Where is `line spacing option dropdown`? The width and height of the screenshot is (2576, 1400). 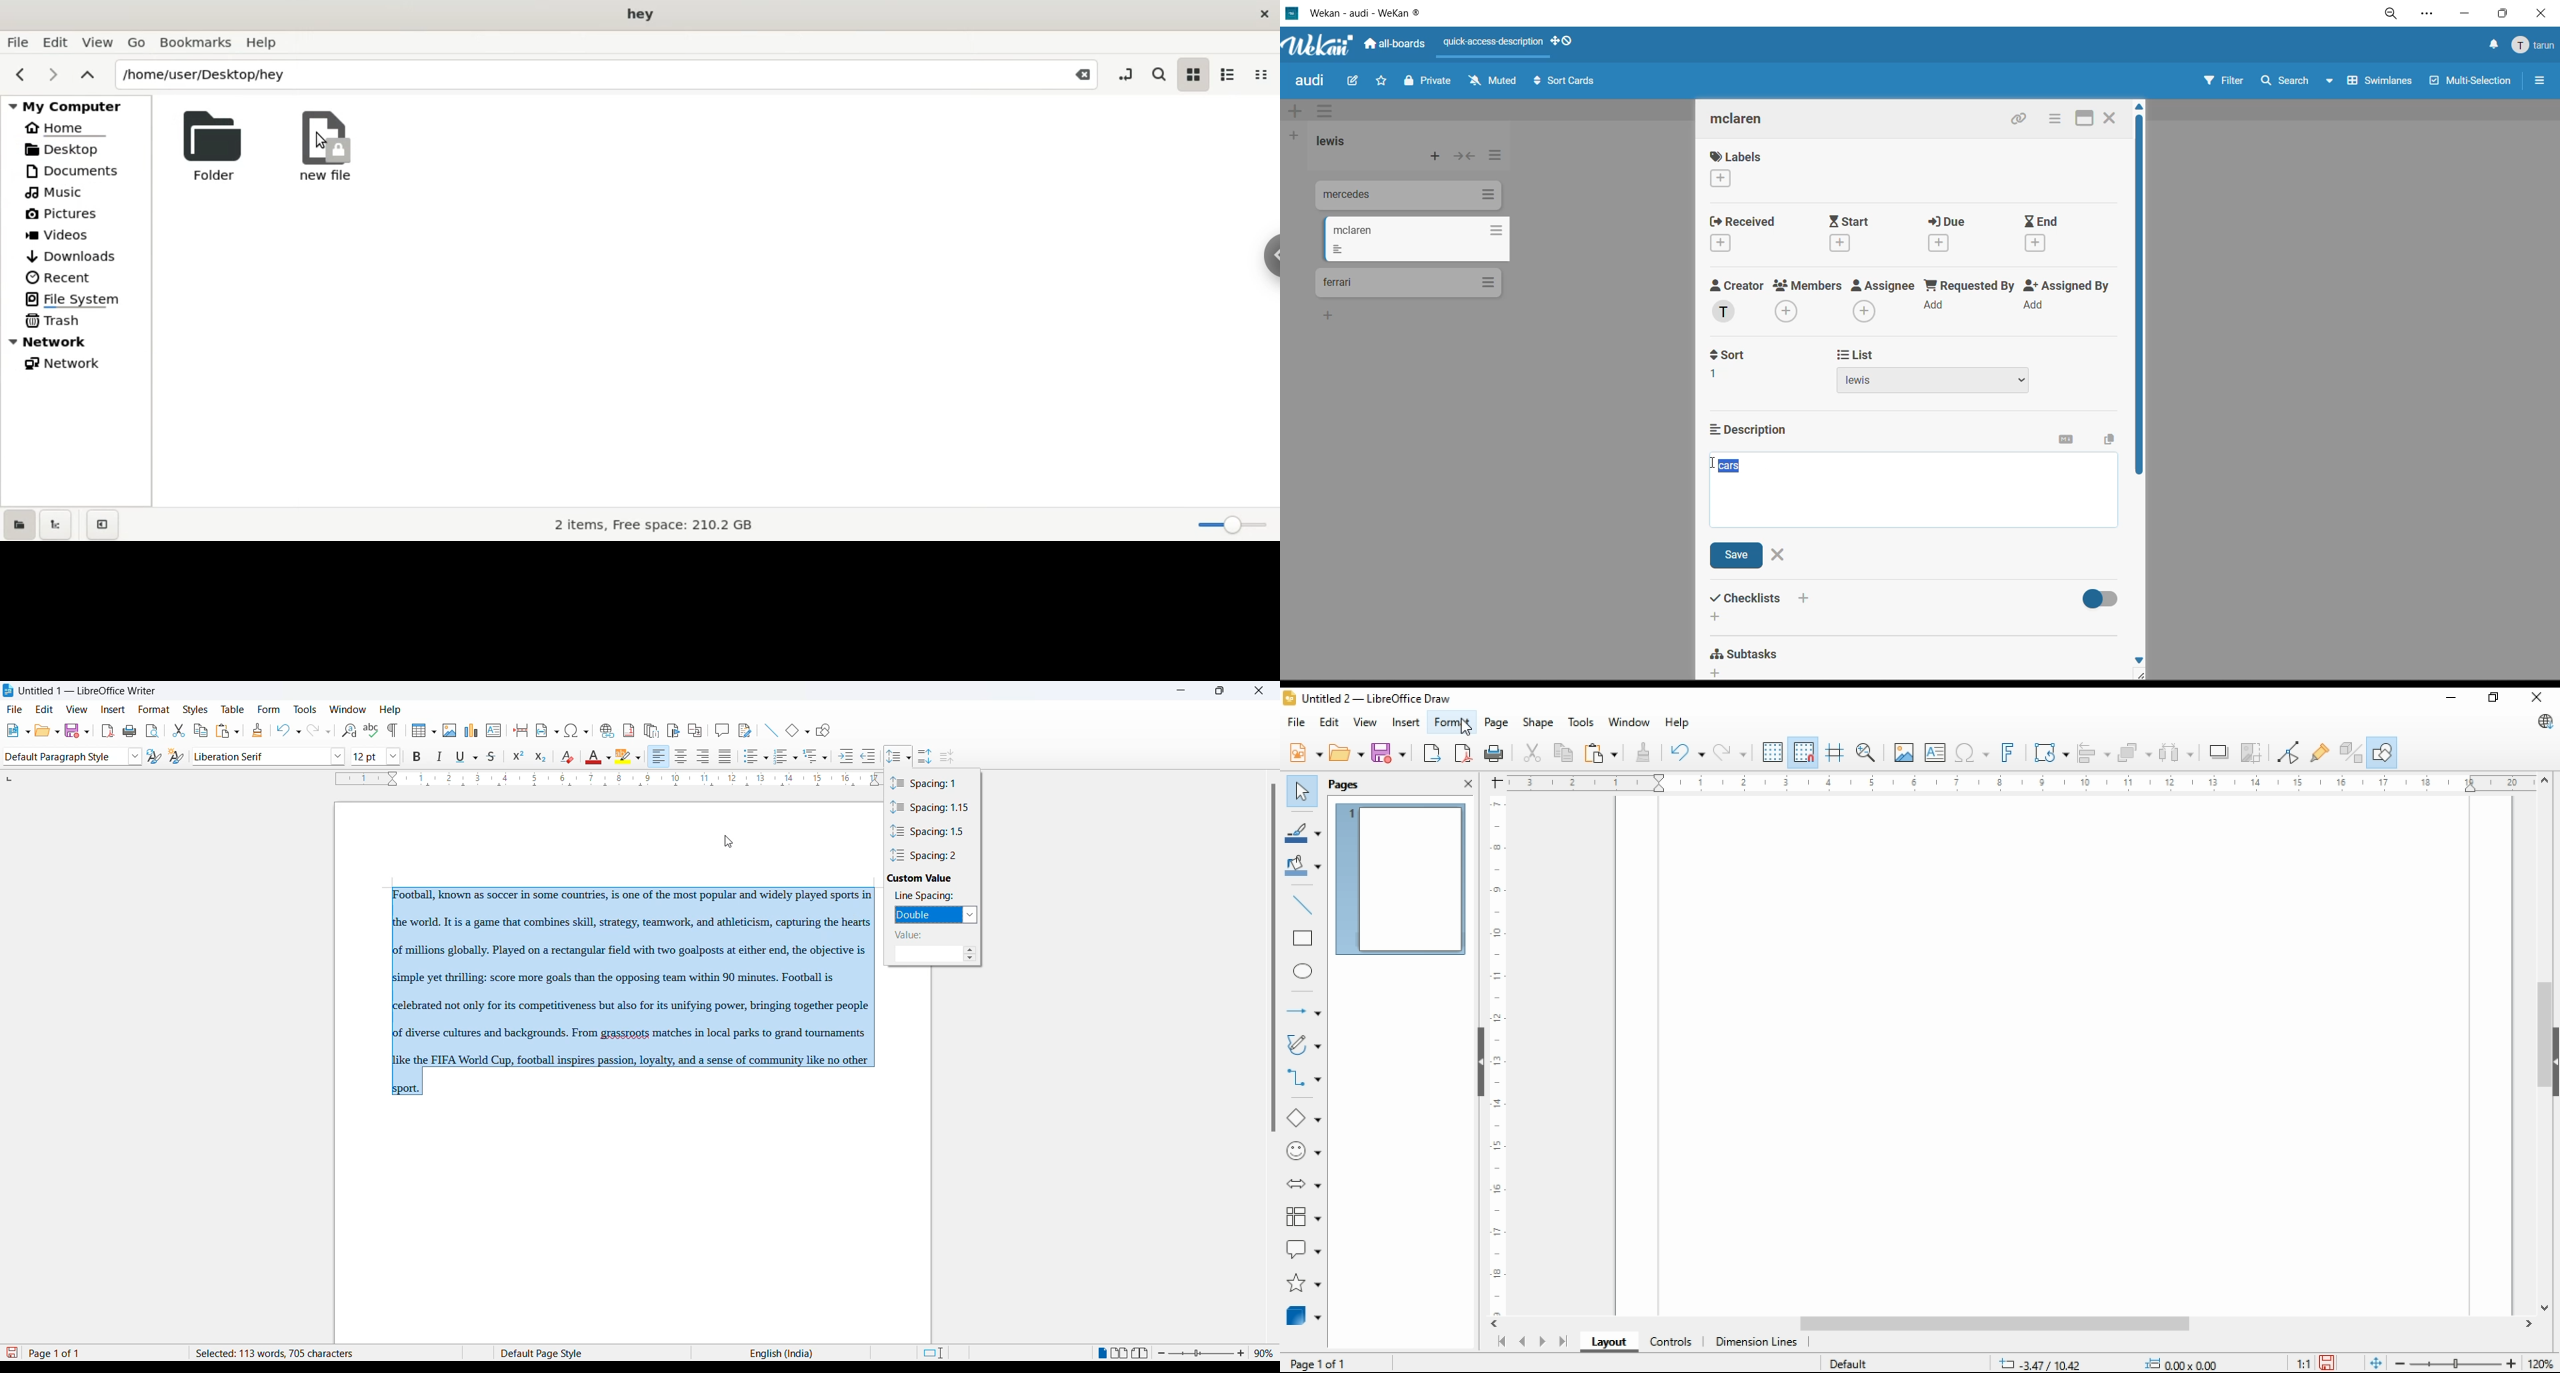
line spacing option dropdown is located at coordinates (908, 758).